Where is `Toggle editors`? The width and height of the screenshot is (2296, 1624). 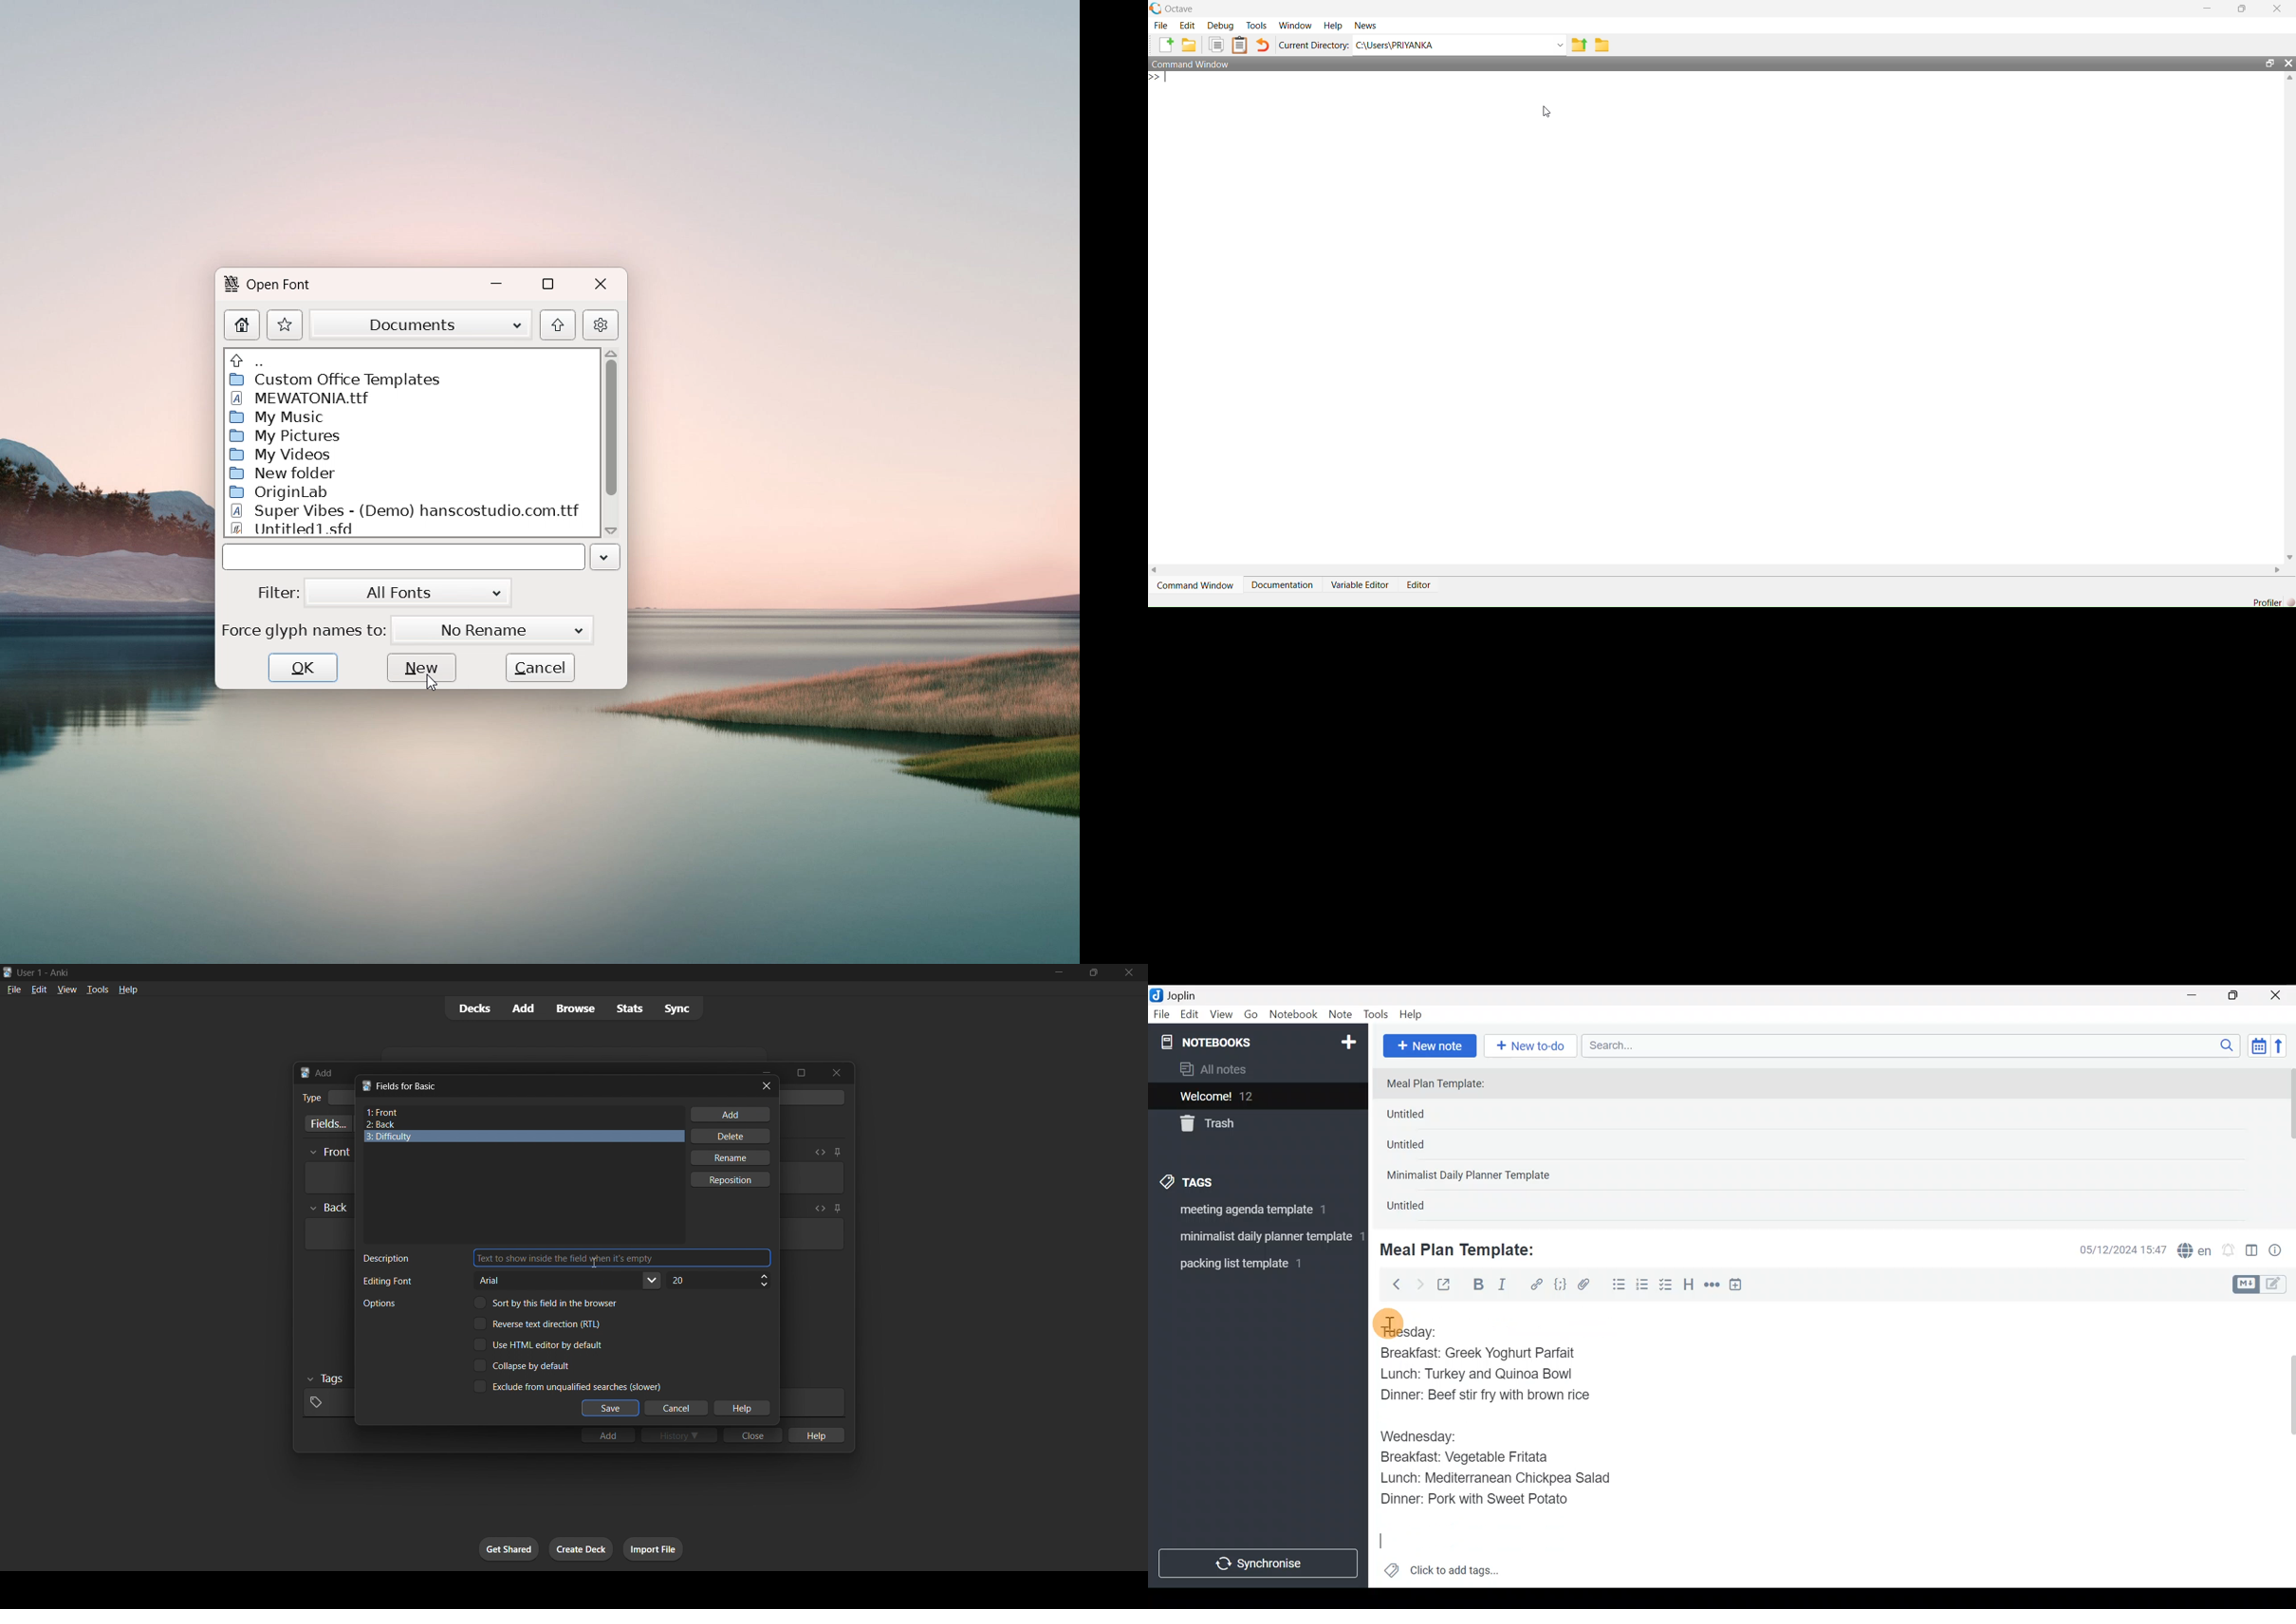
Toggle editors is located at coordinates (2263, 1283).